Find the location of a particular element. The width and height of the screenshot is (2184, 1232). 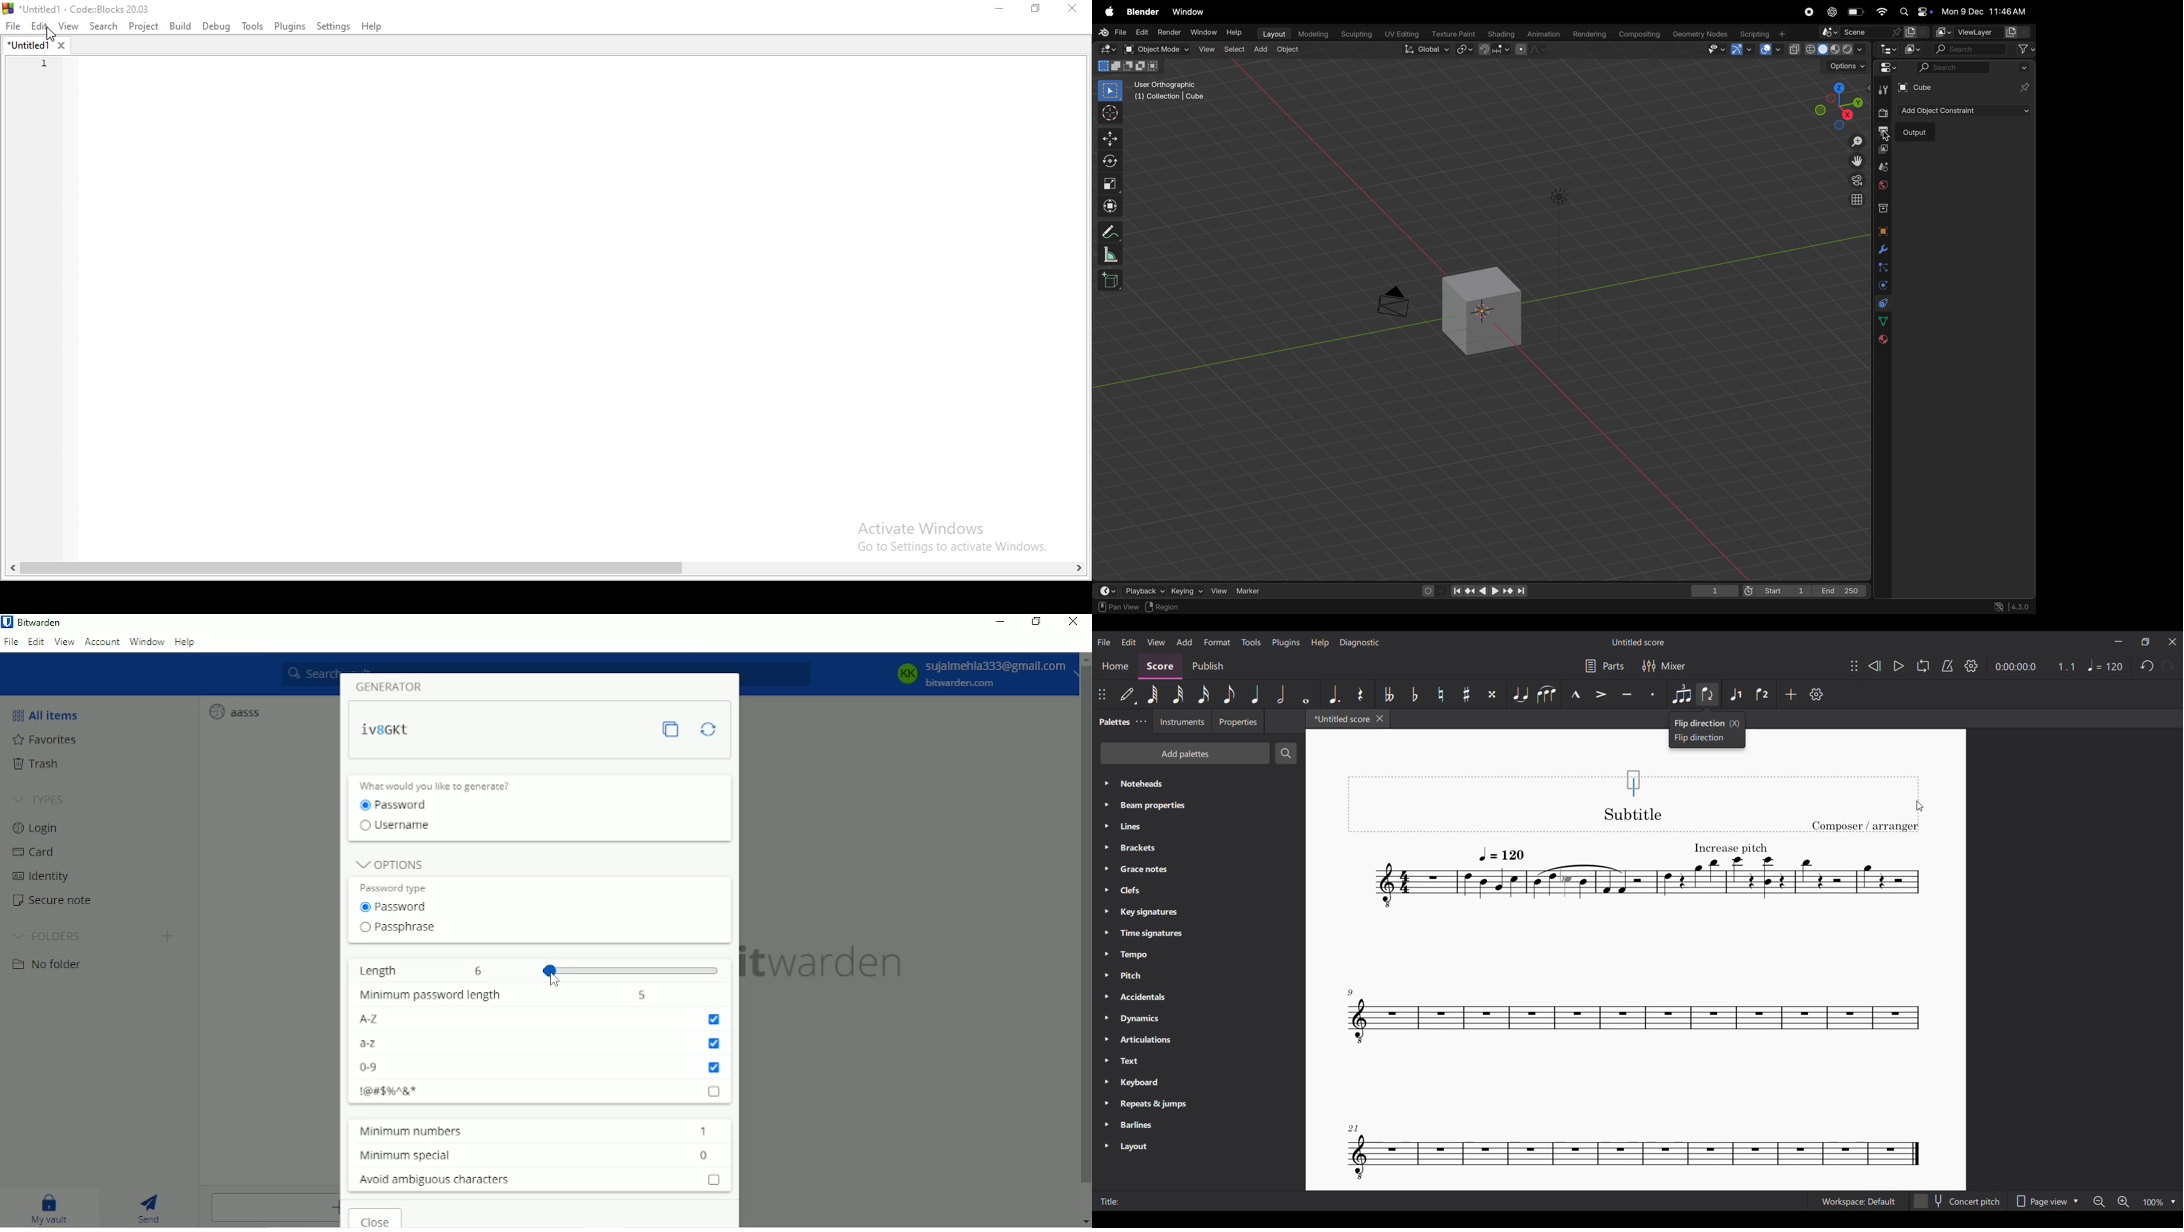

Password type is located at coordinates (399, 886).